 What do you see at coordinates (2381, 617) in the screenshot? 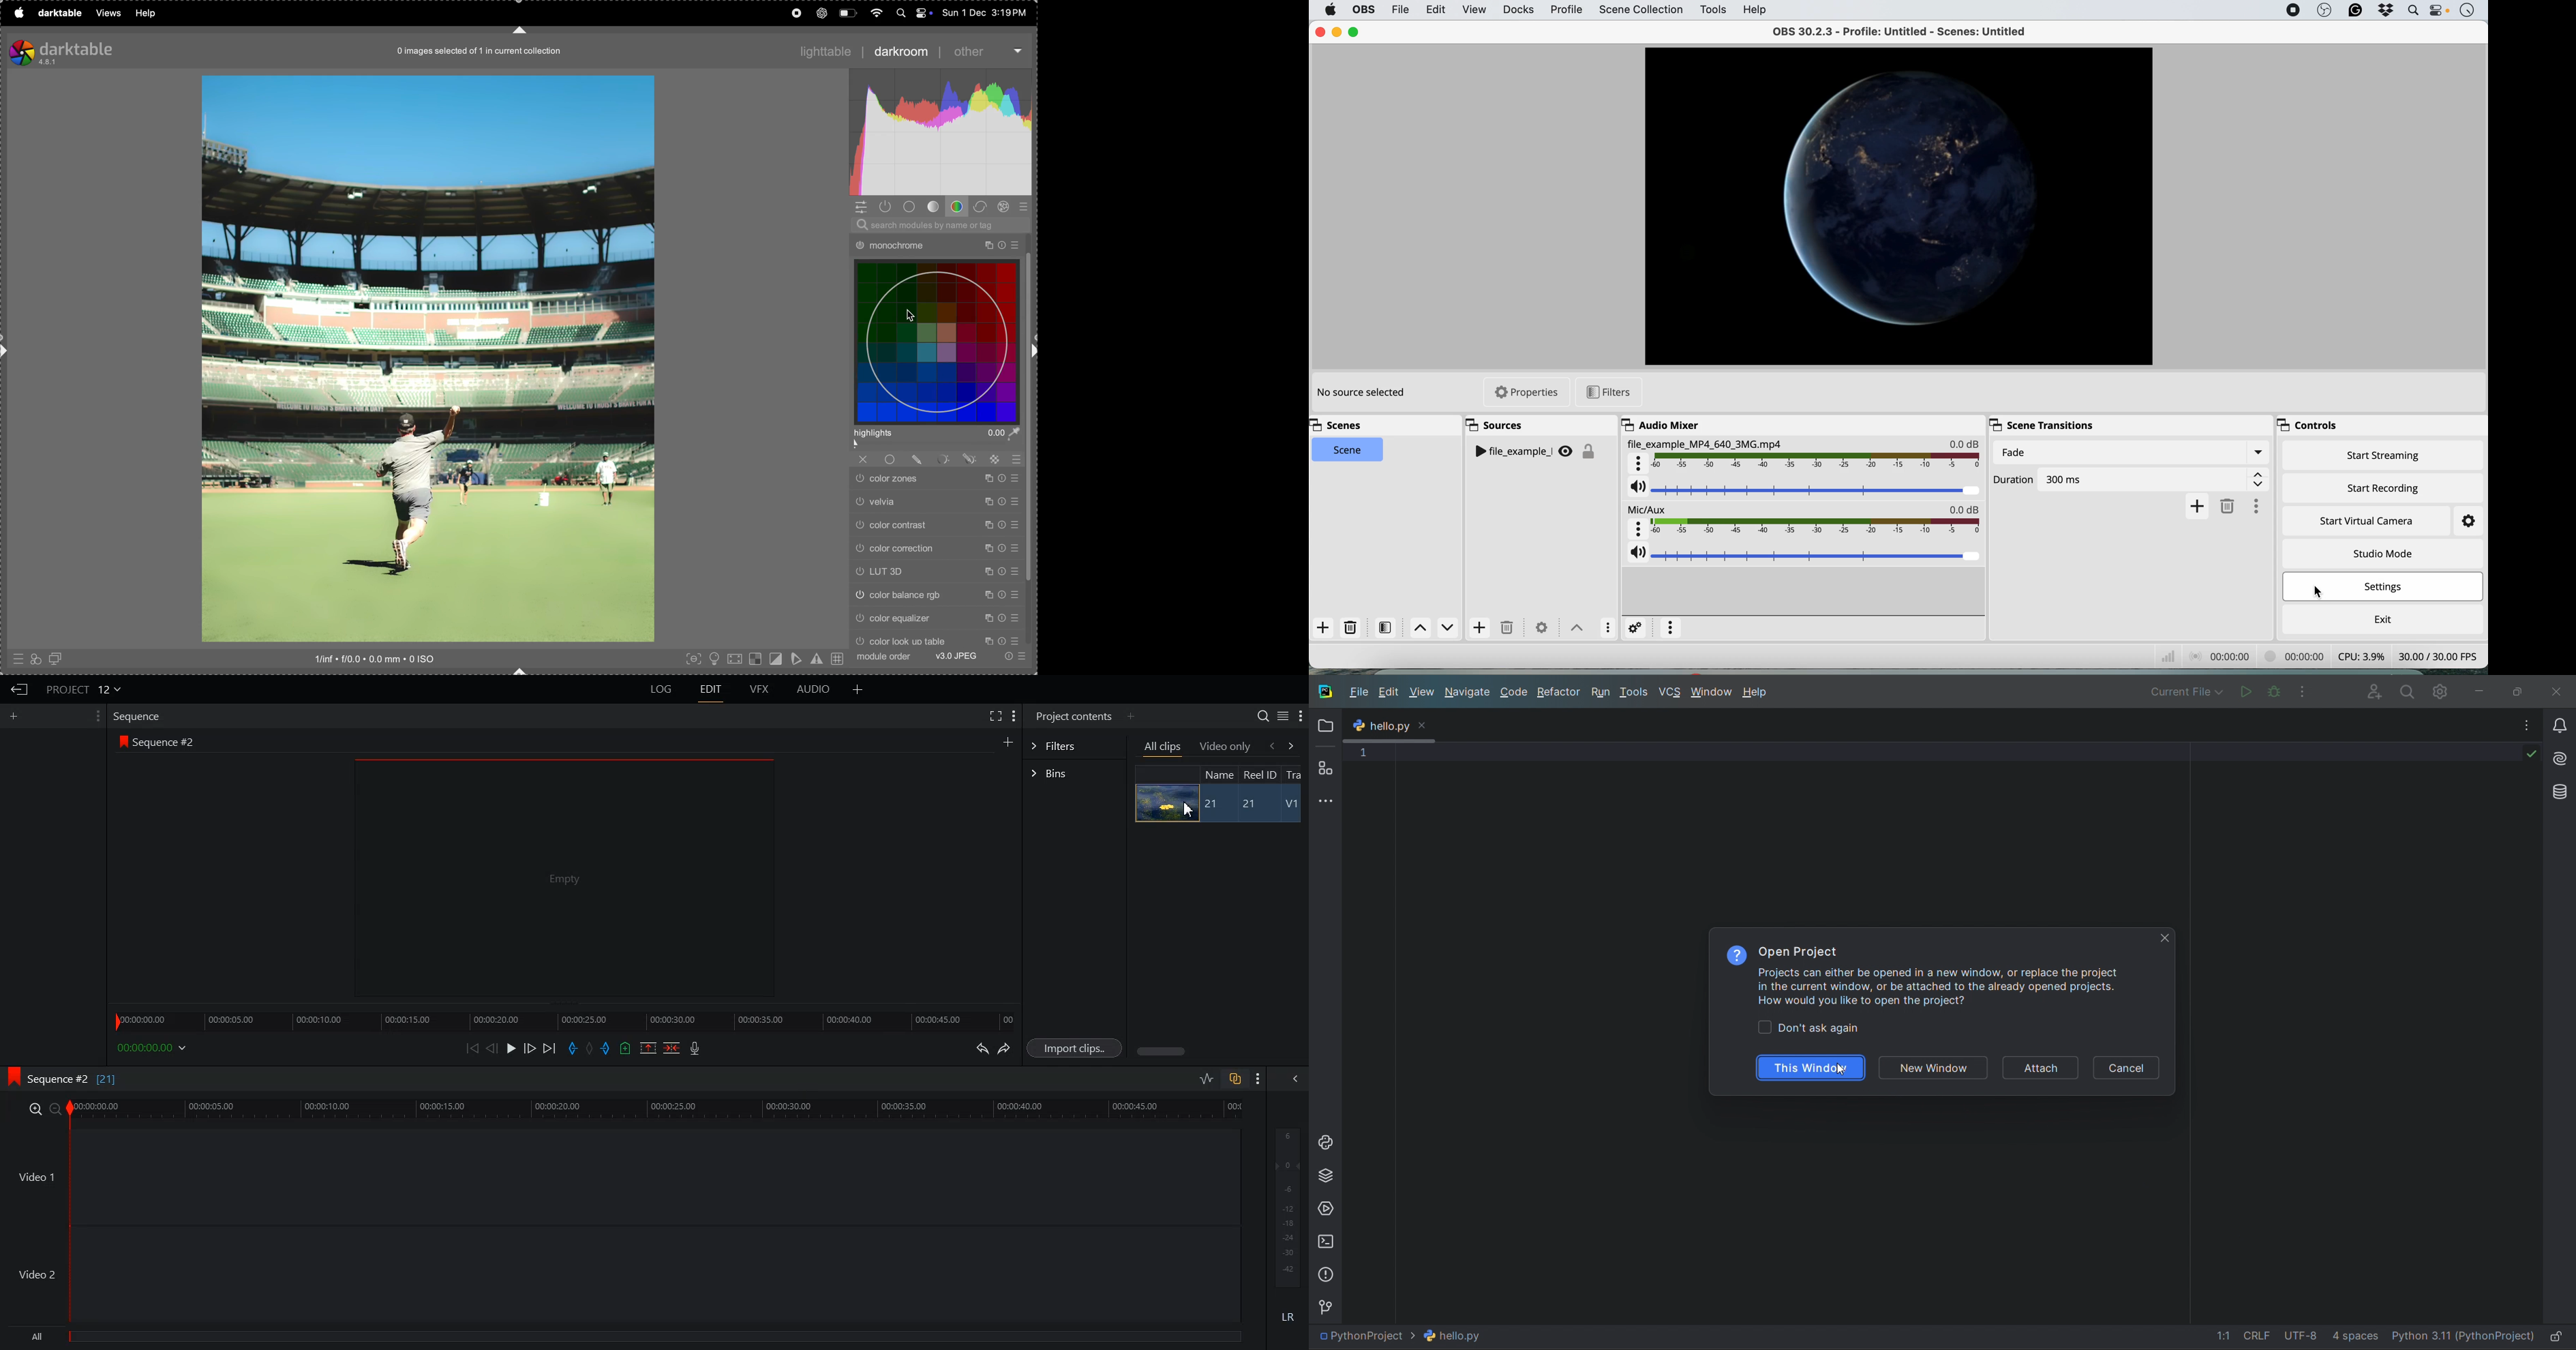
I see `exit` at bounding box center [2381, 617].